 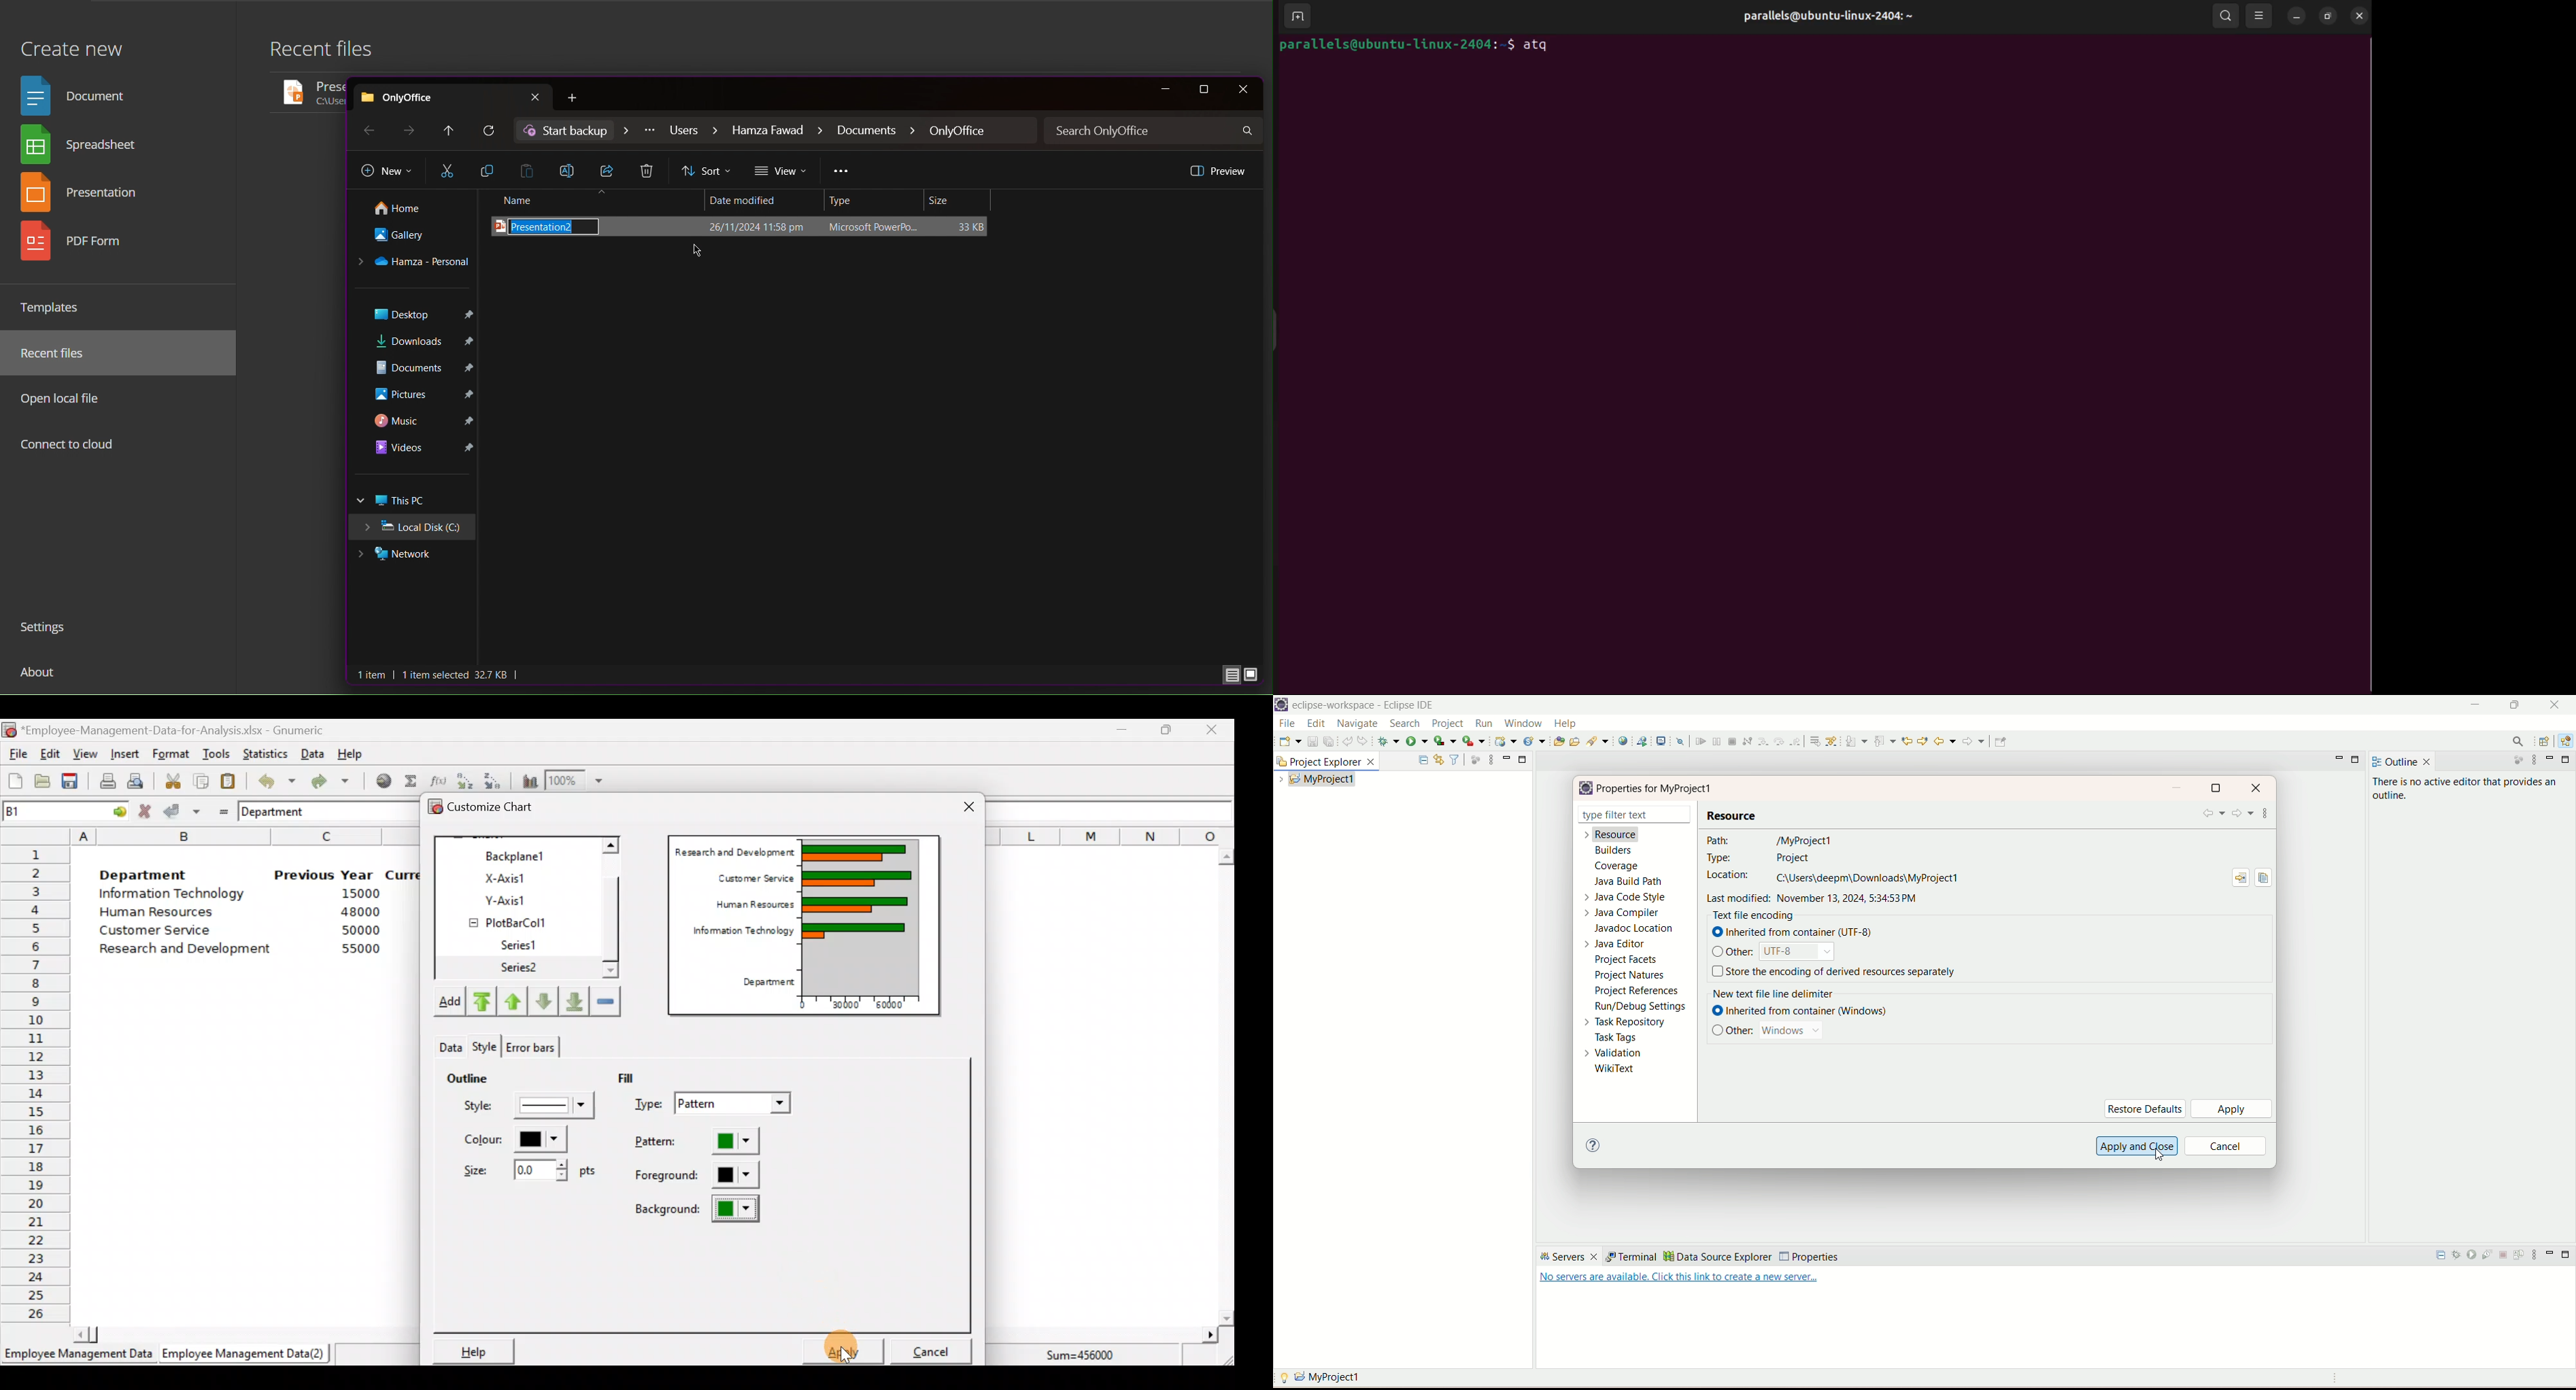 I want to click on run settings, so click(x=1639, y=1009).